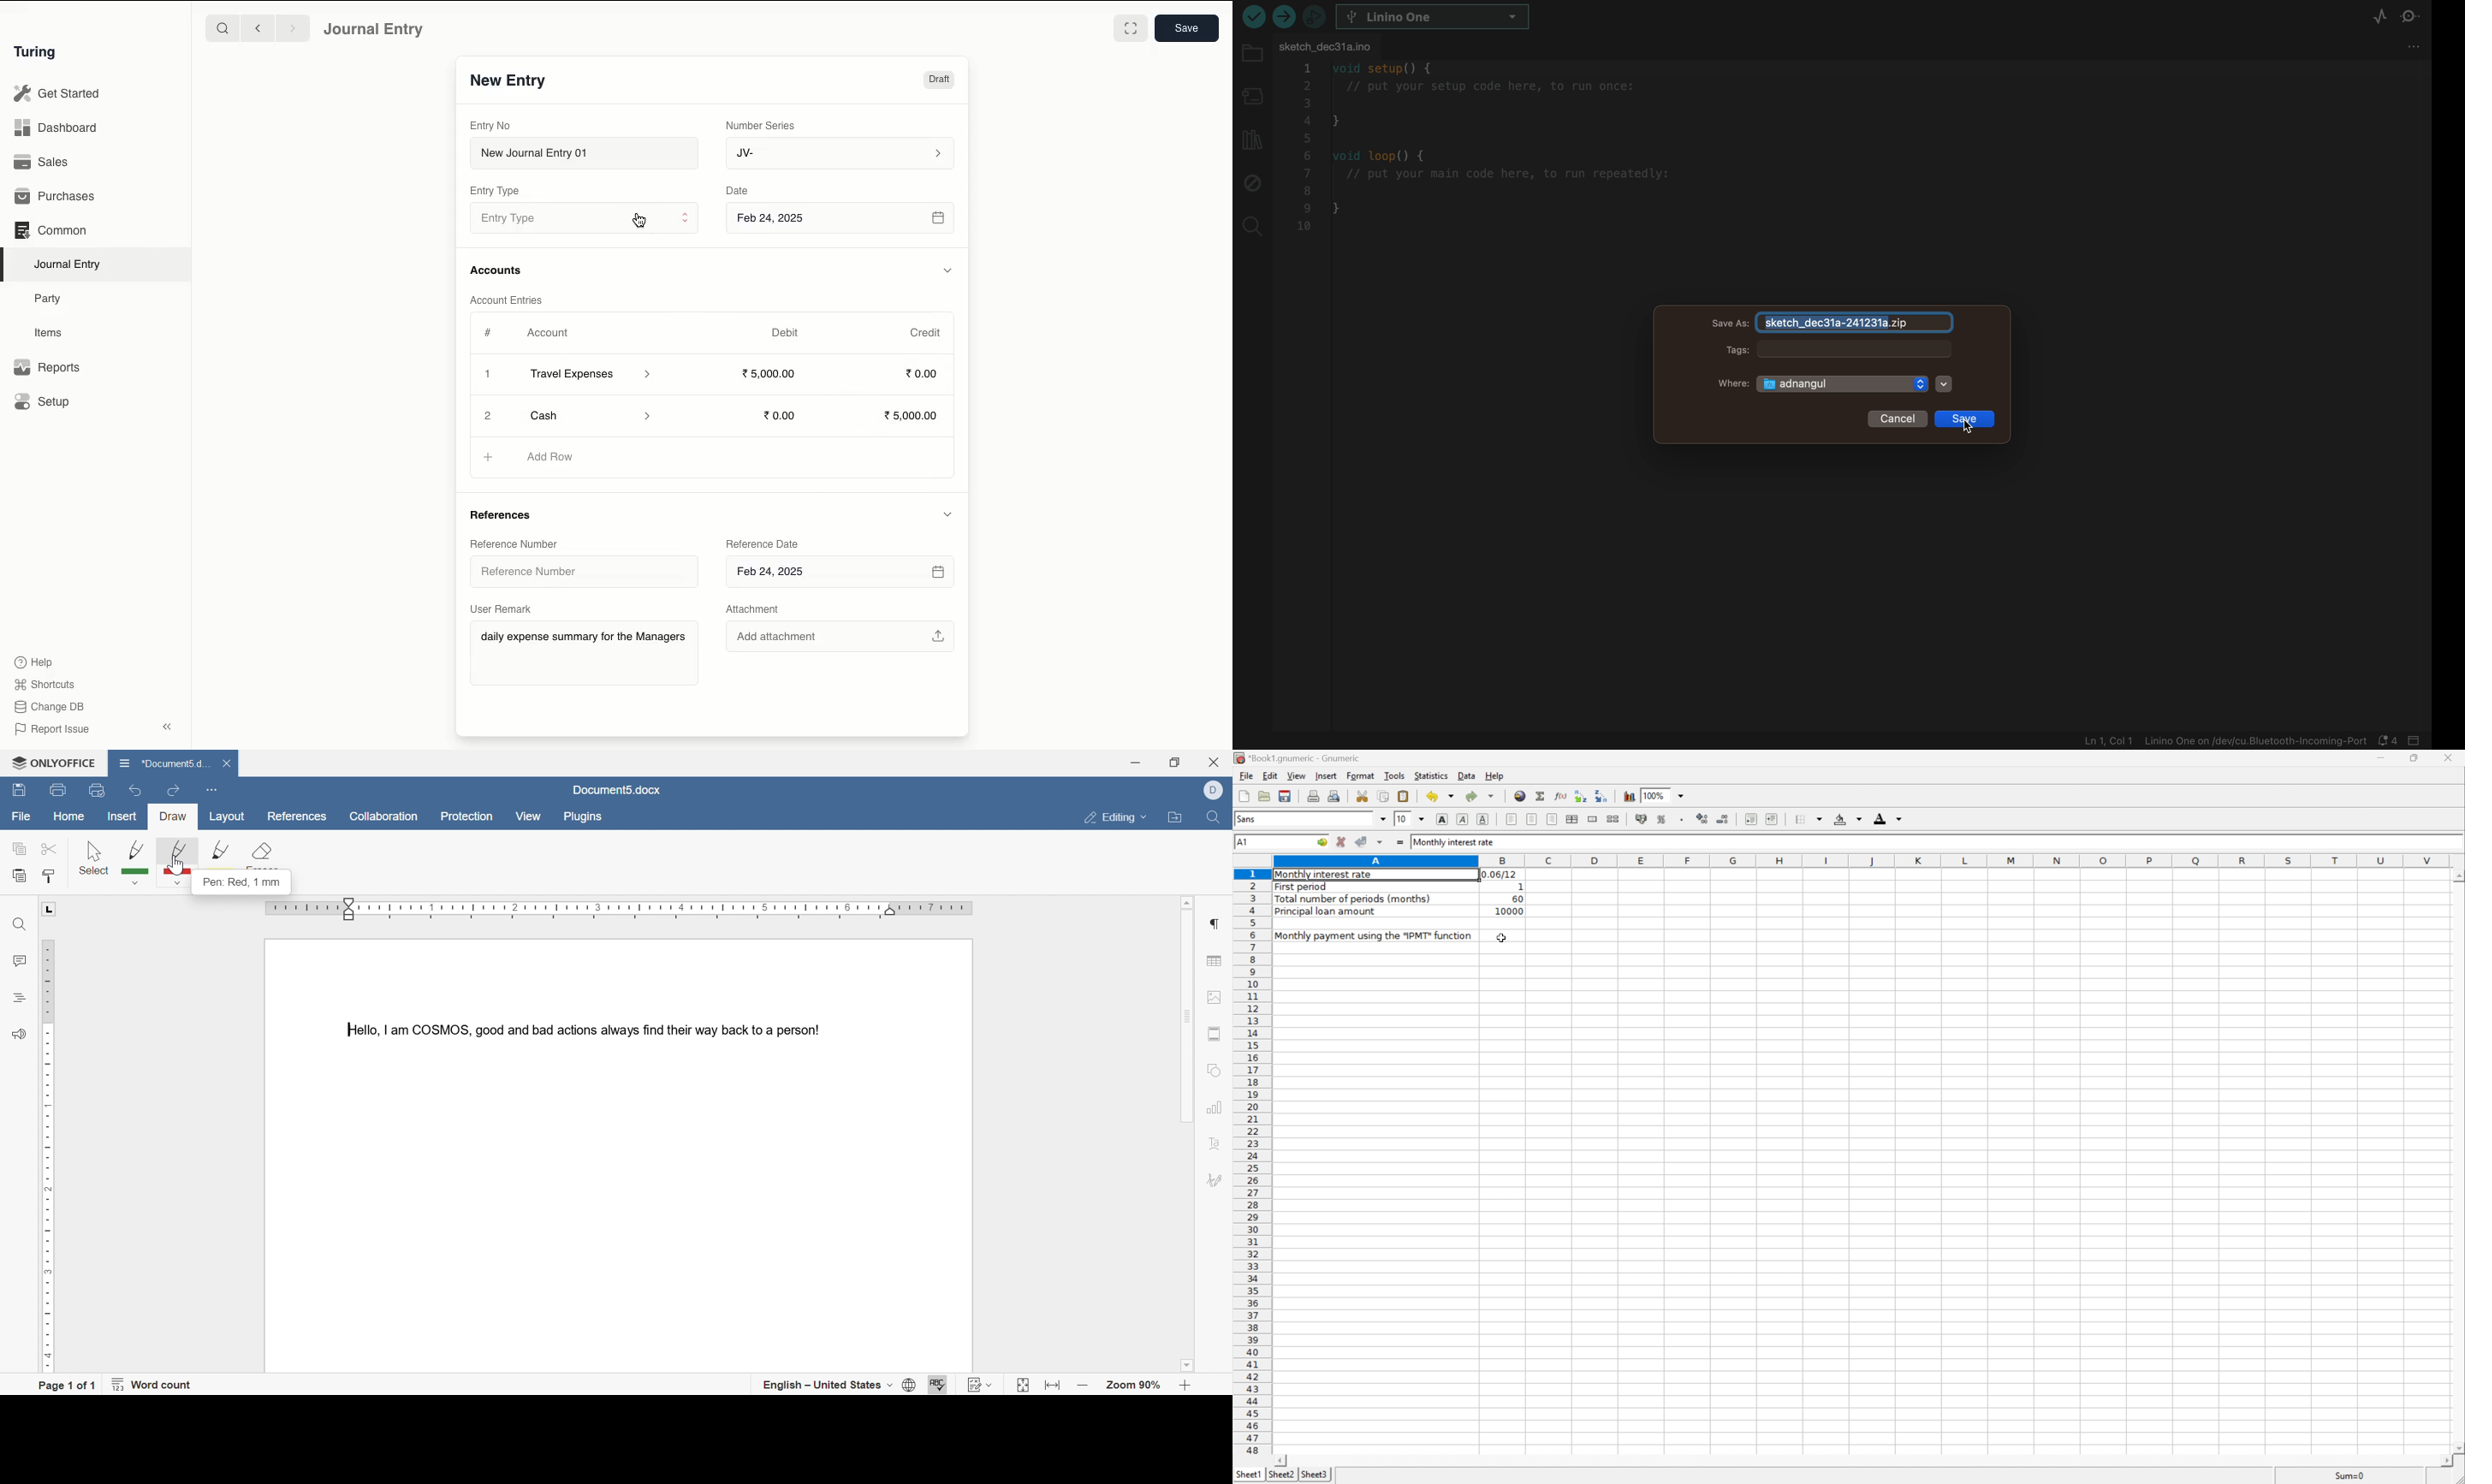  What do you see at coordinates (1246, 819) in the screenshot?
I see `Sans` at bounding box center [1246, 819].